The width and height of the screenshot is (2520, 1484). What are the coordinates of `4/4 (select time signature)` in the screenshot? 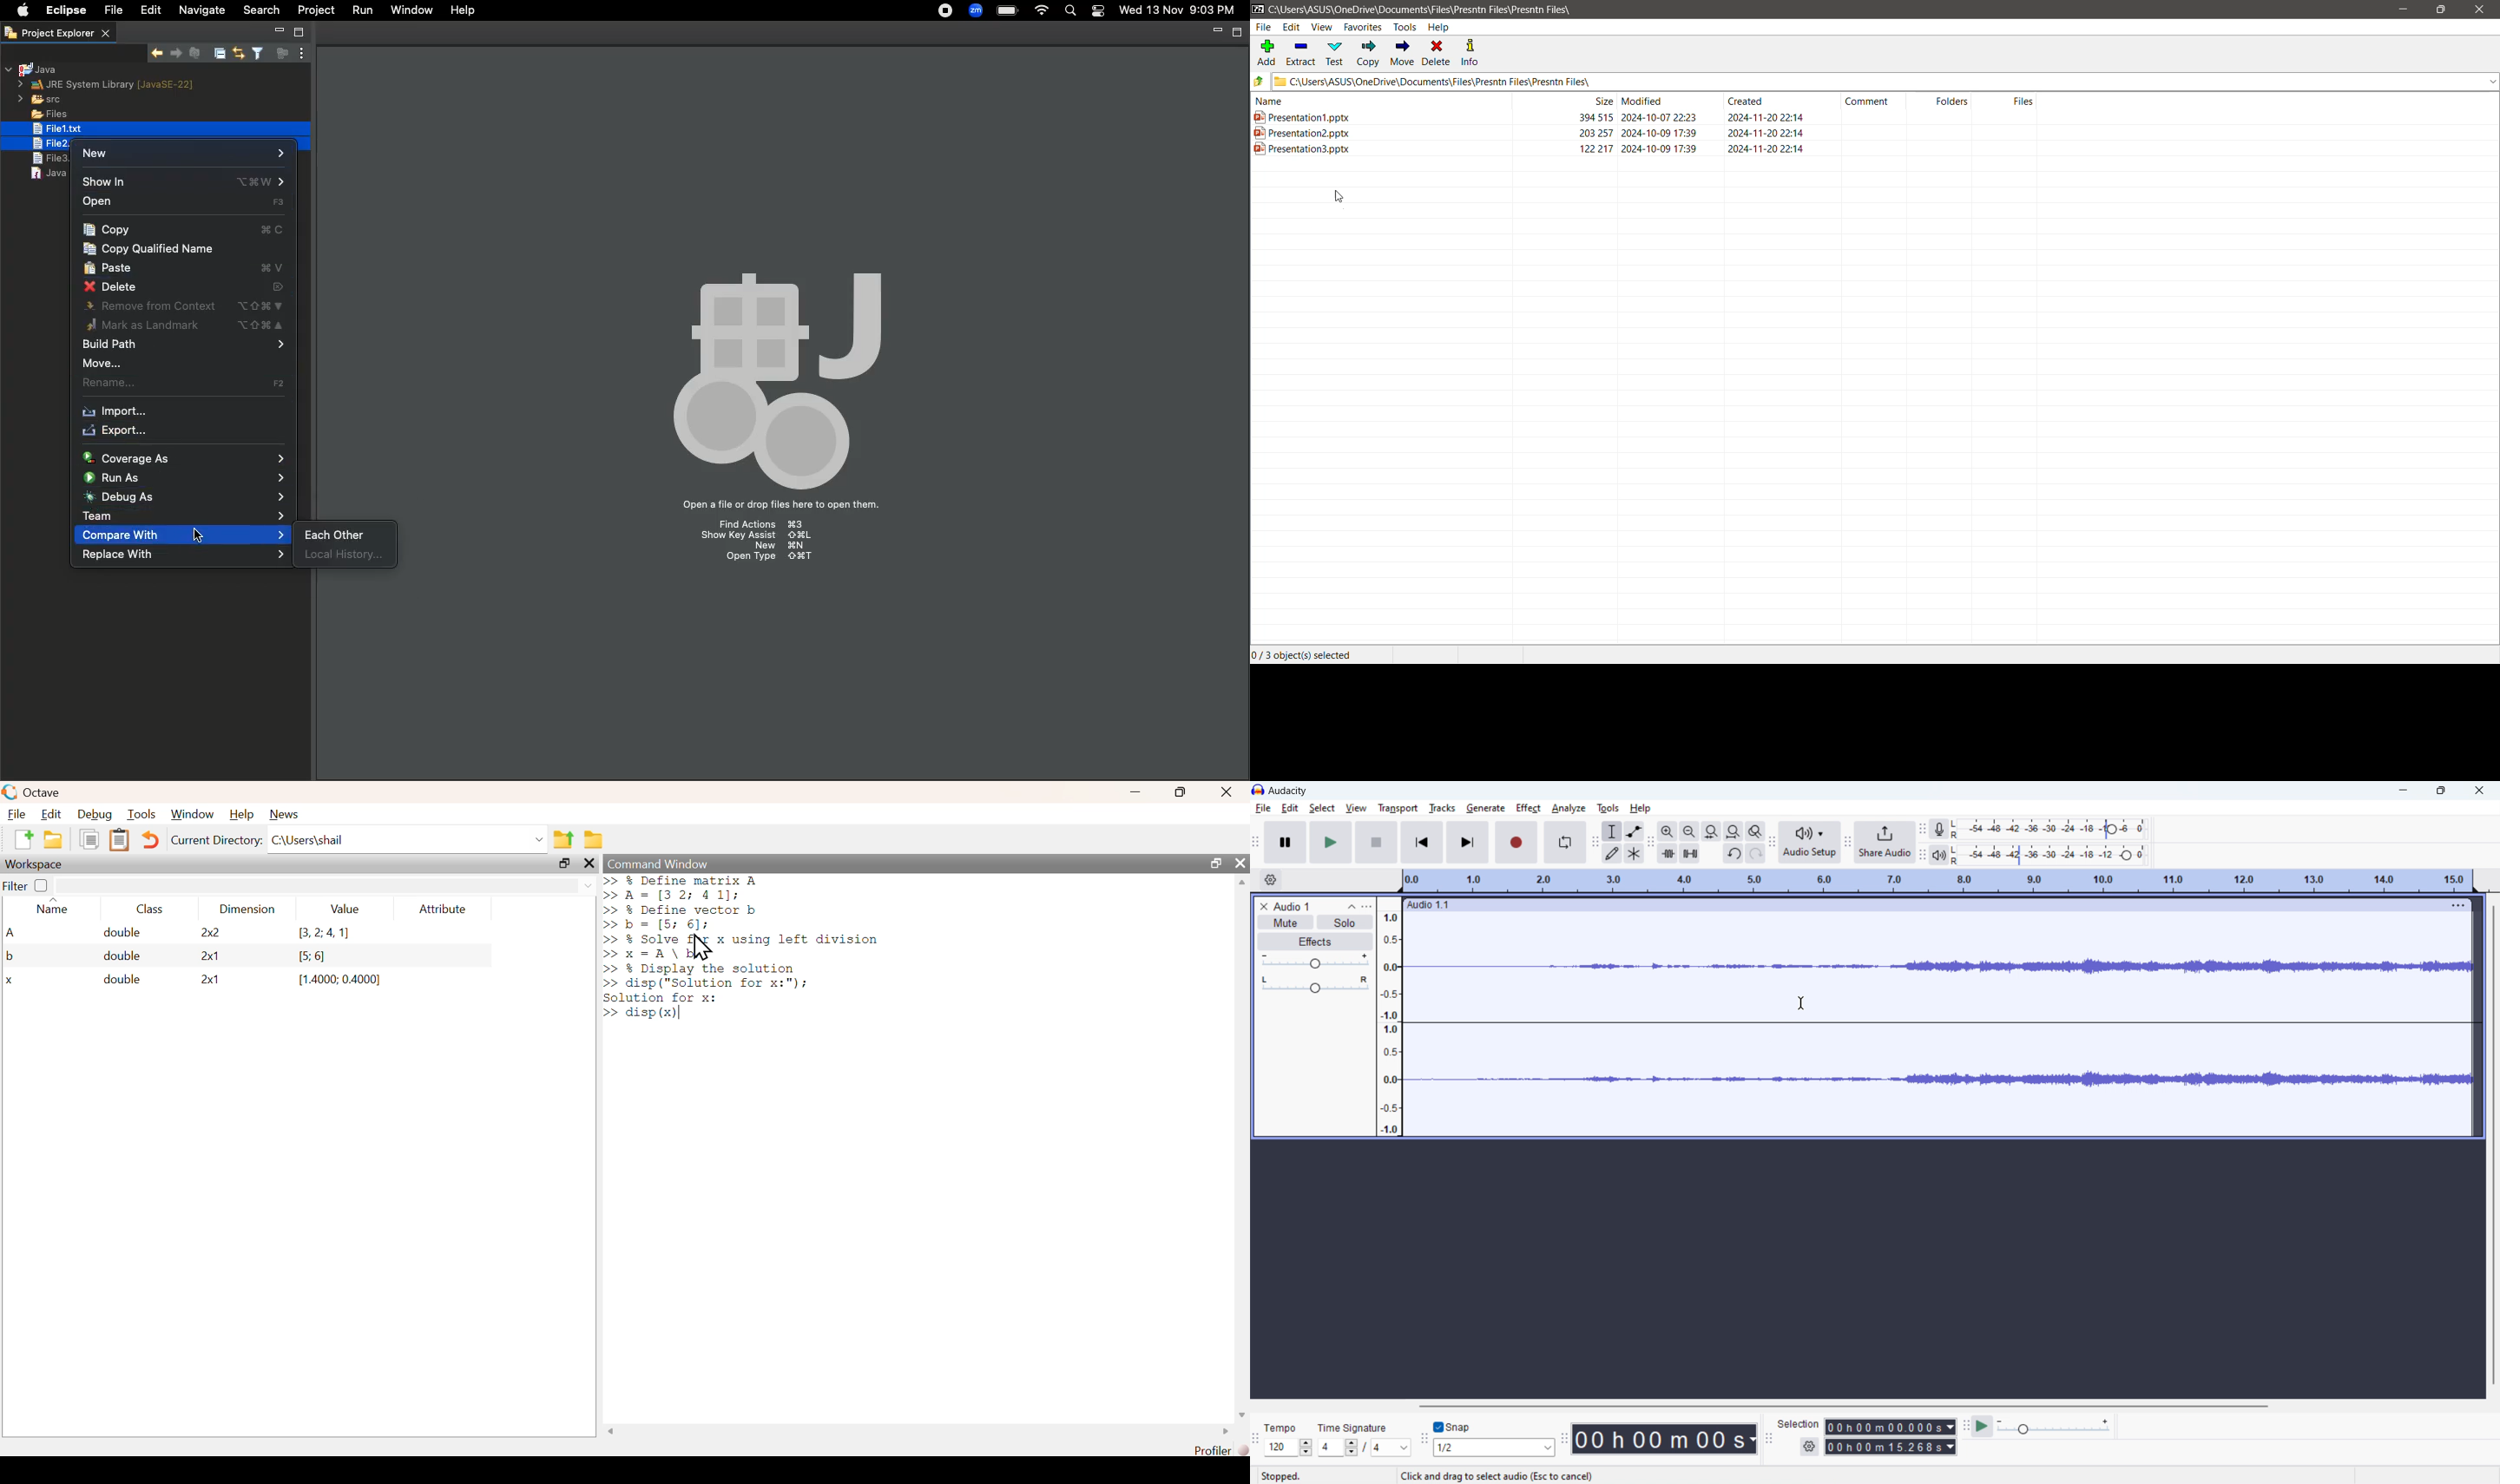 It's located at (1364, 1447).